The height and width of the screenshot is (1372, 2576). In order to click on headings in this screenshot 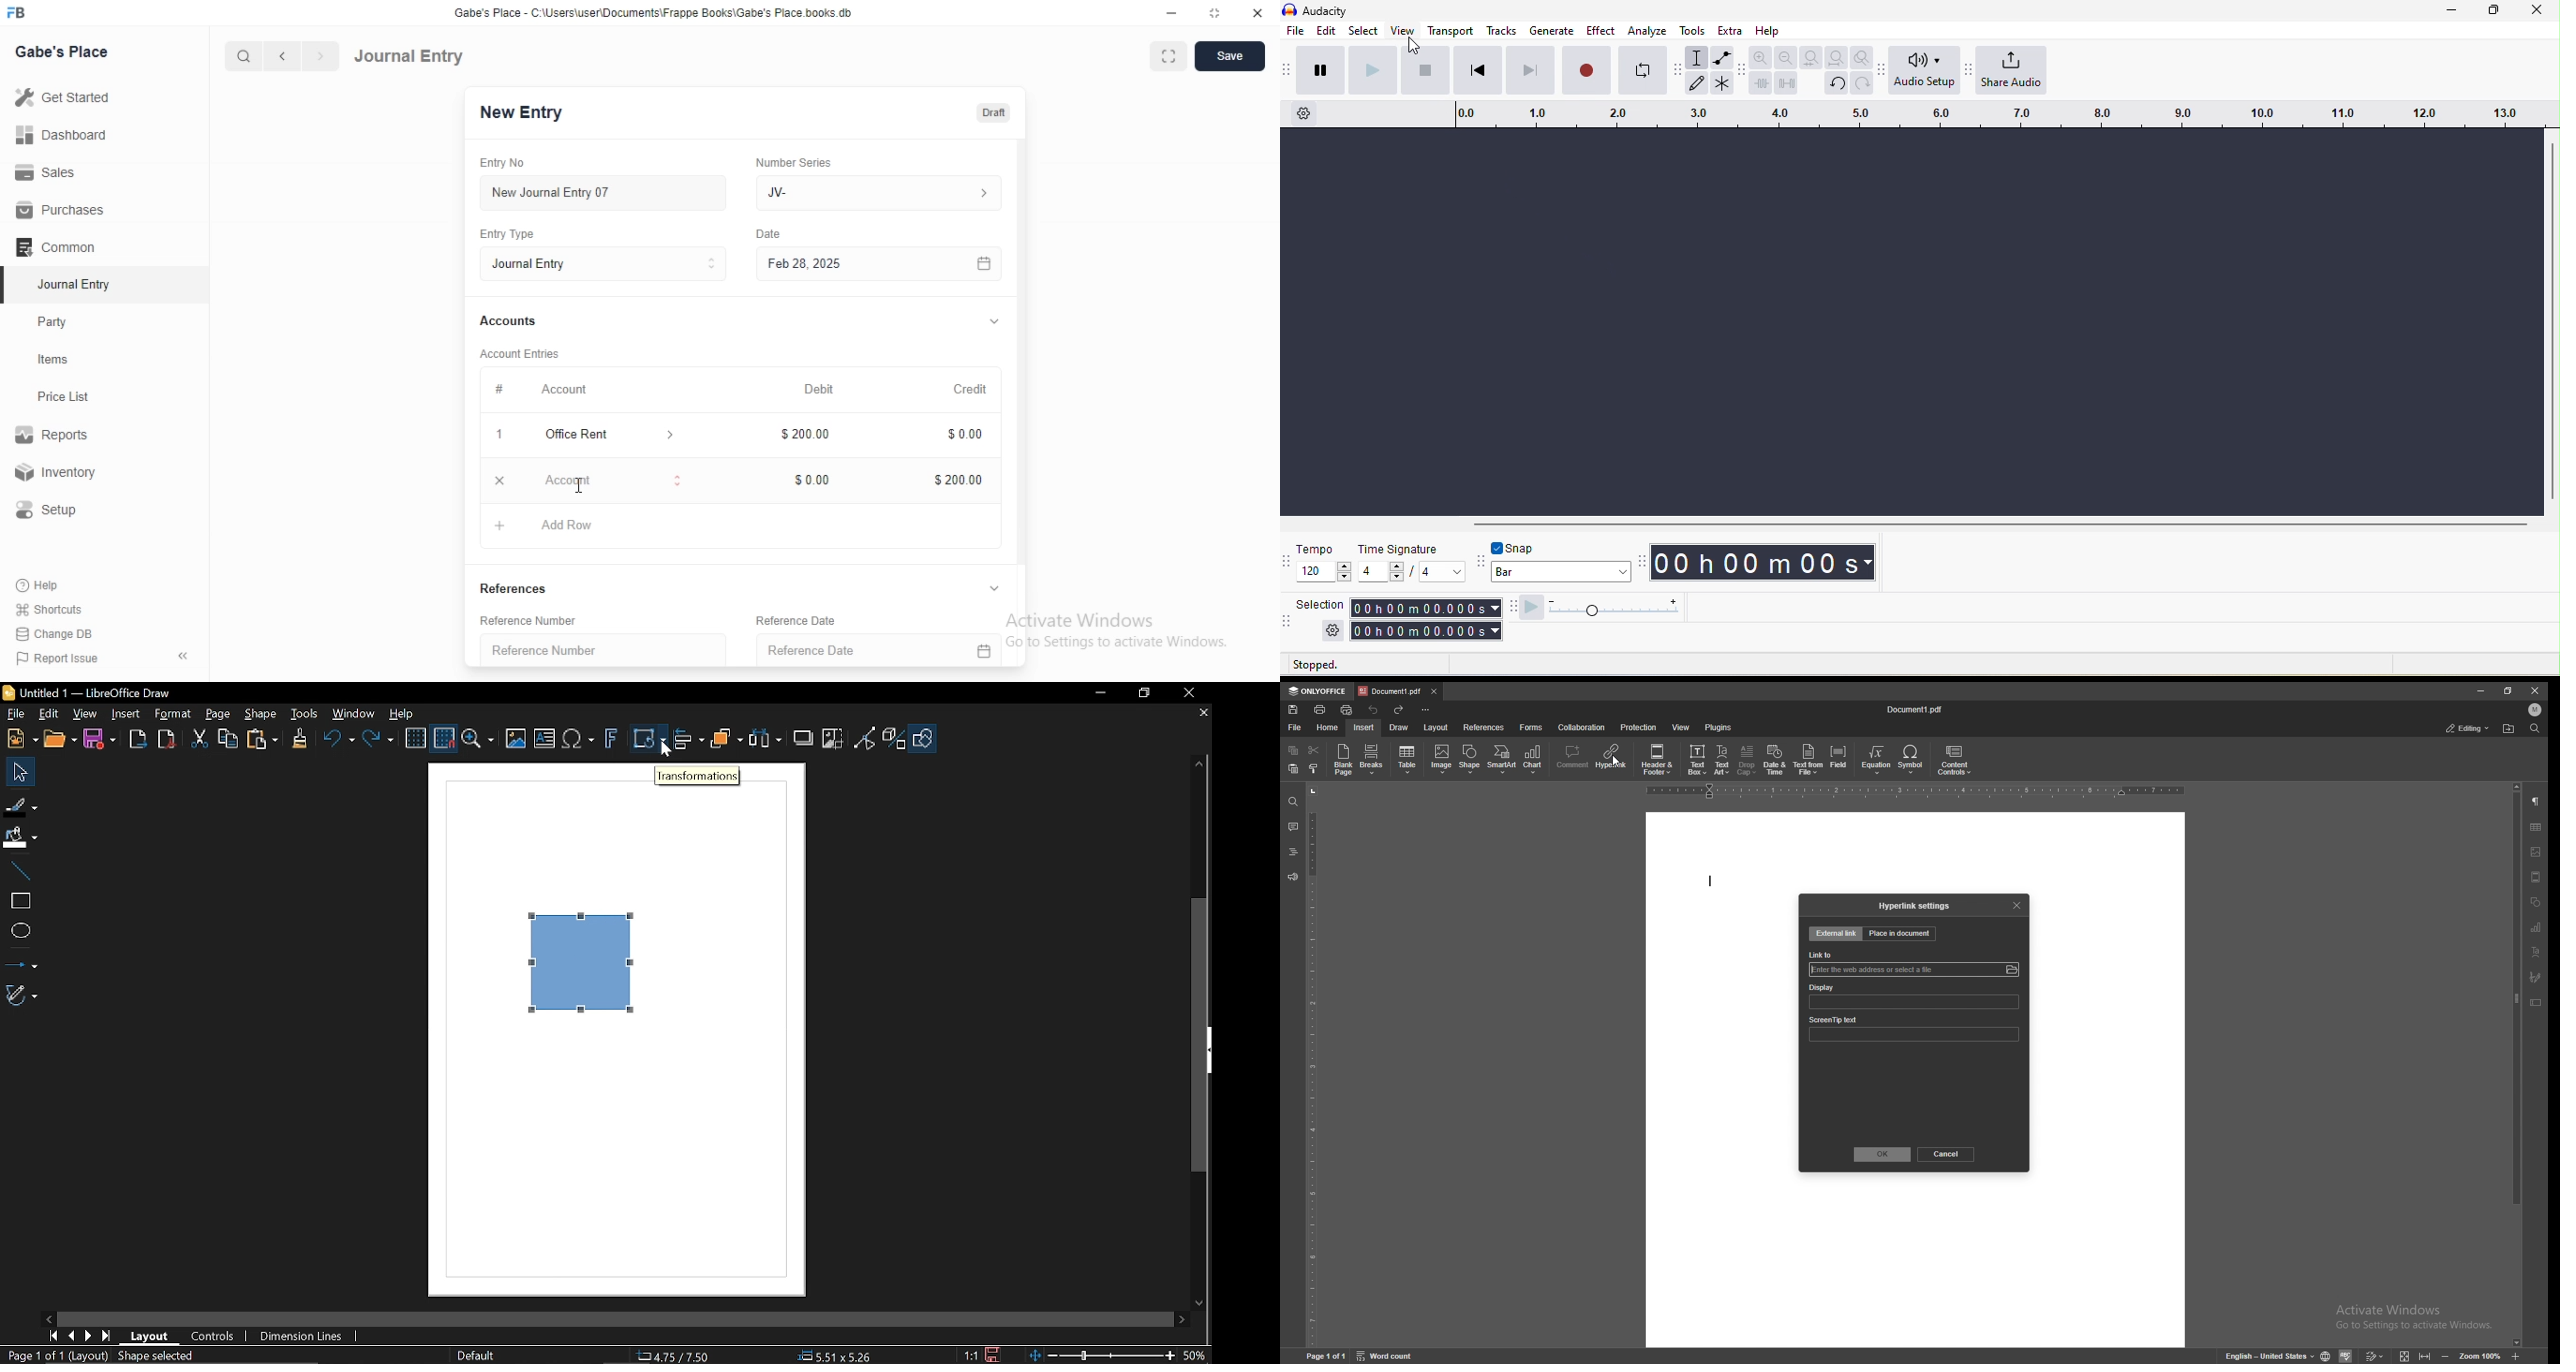, I will do `click(1293, 852)`.